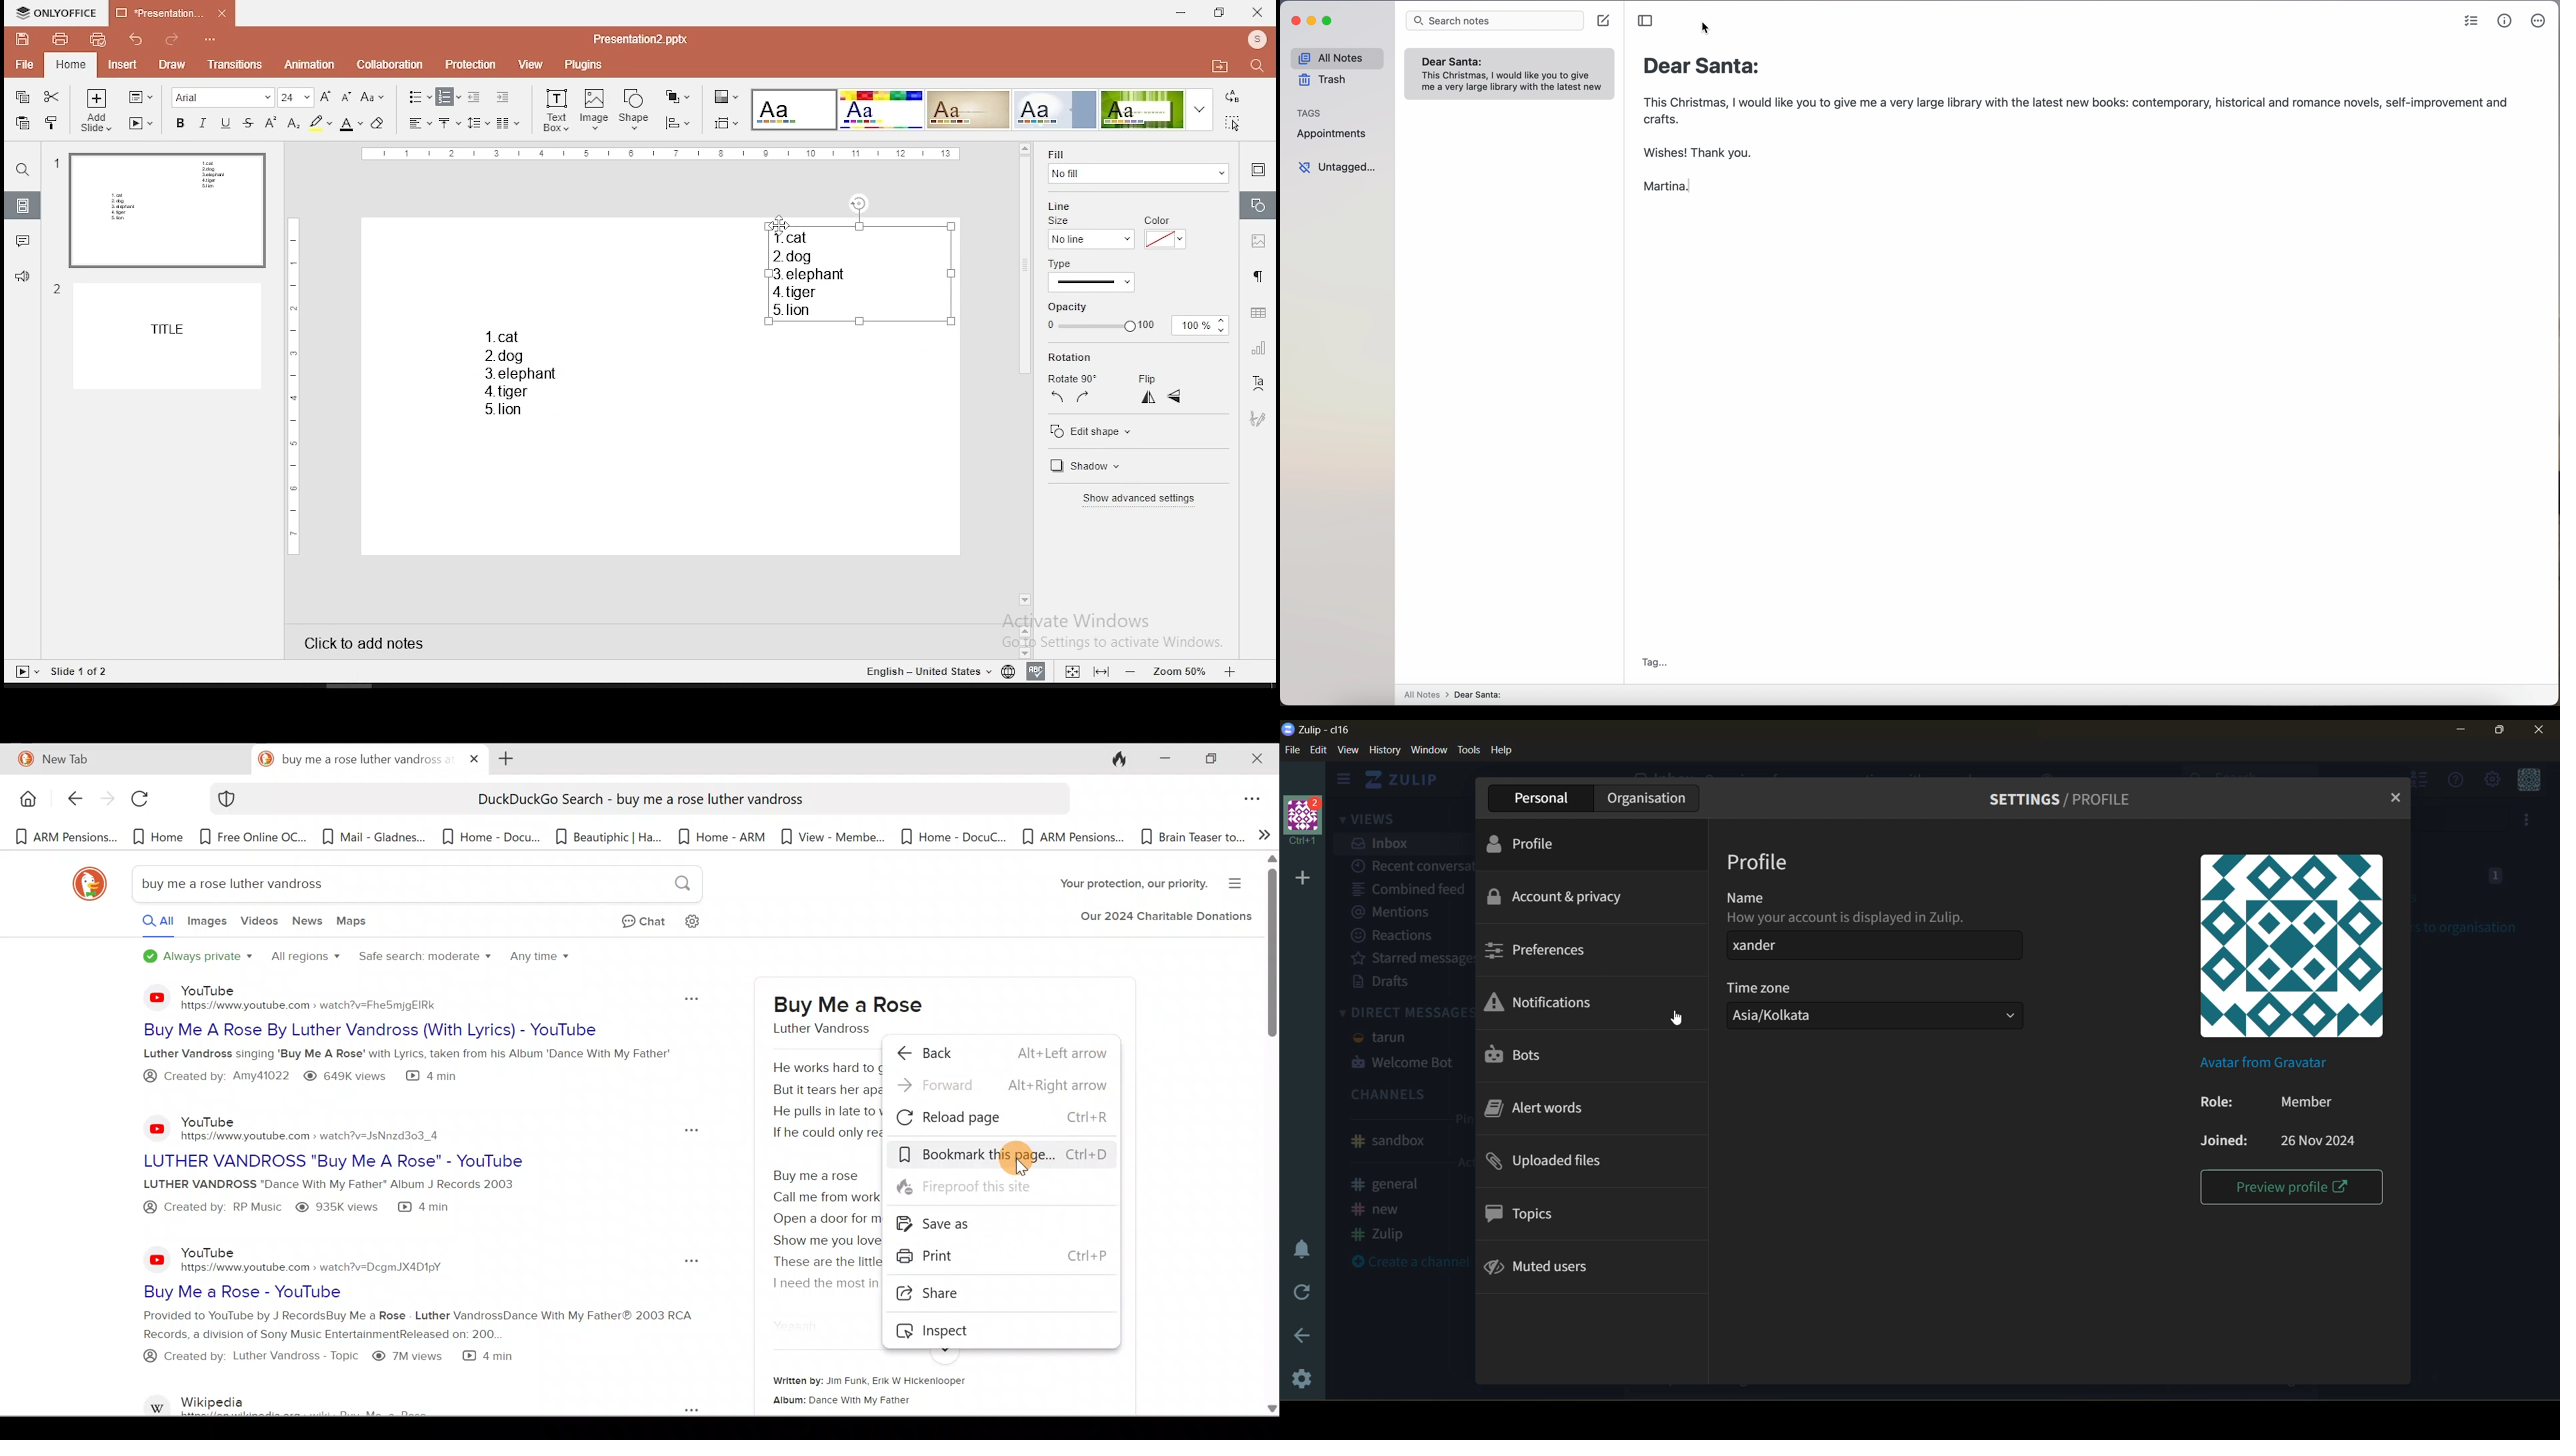 Image resolution: width=2576 pixels, height=1456 pixels. Describe the element at coordinates (1406, 779) in the screenshot. I see `home view` at that location.